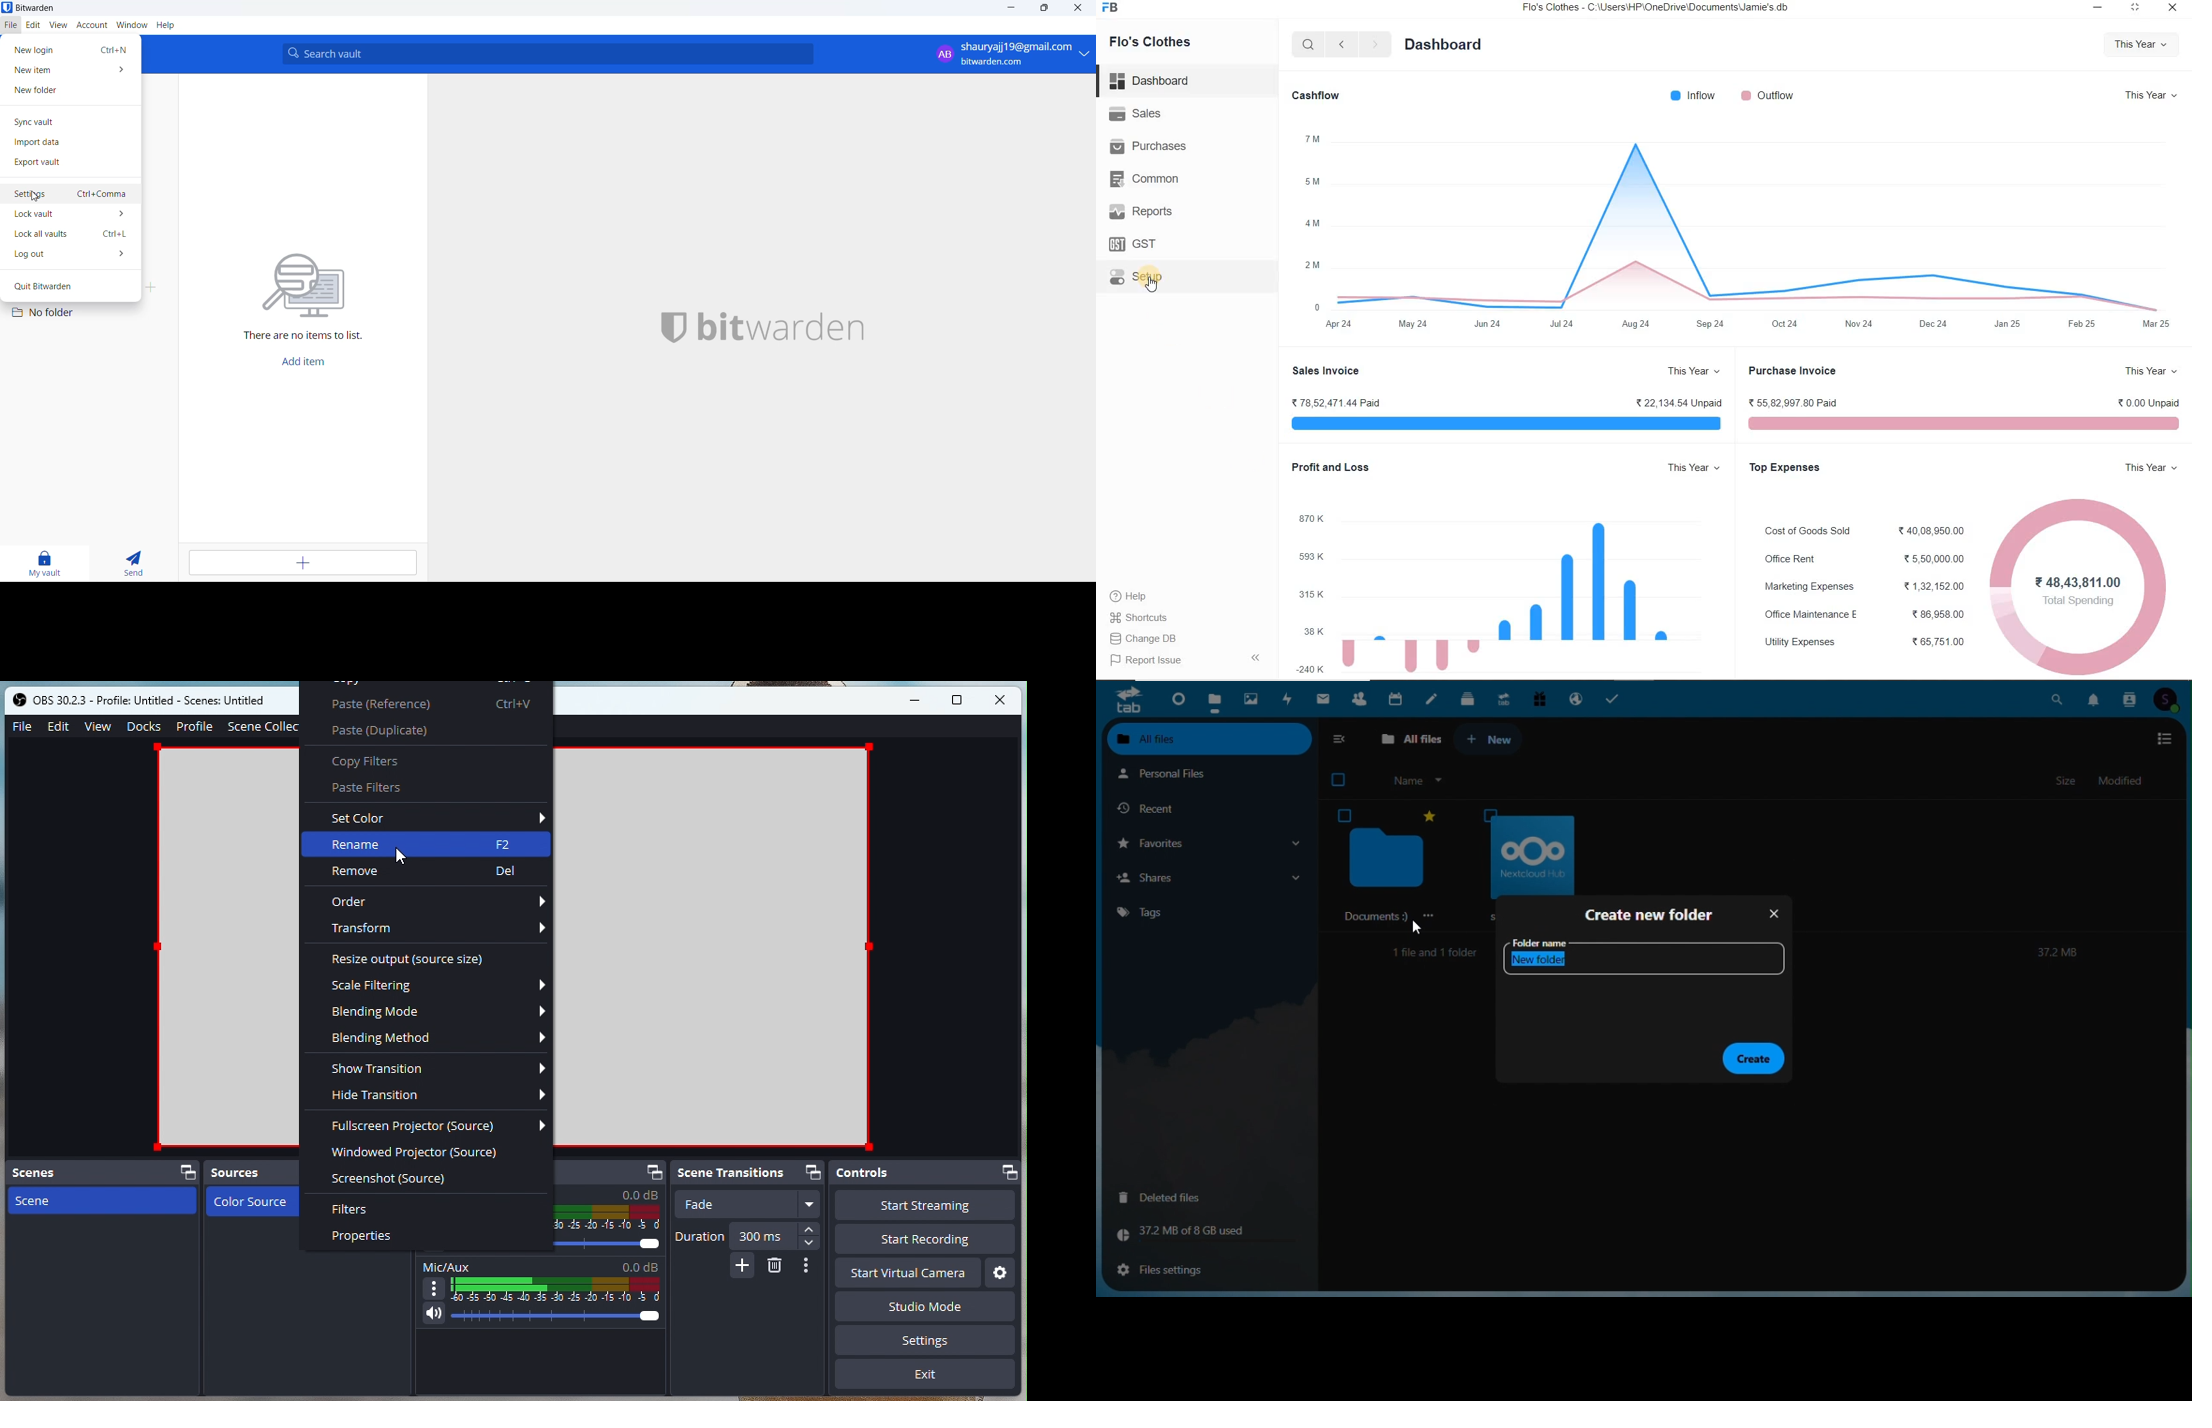 The image size is (2212, 1428). I want to click on Copy Filters, so click(382, 763).